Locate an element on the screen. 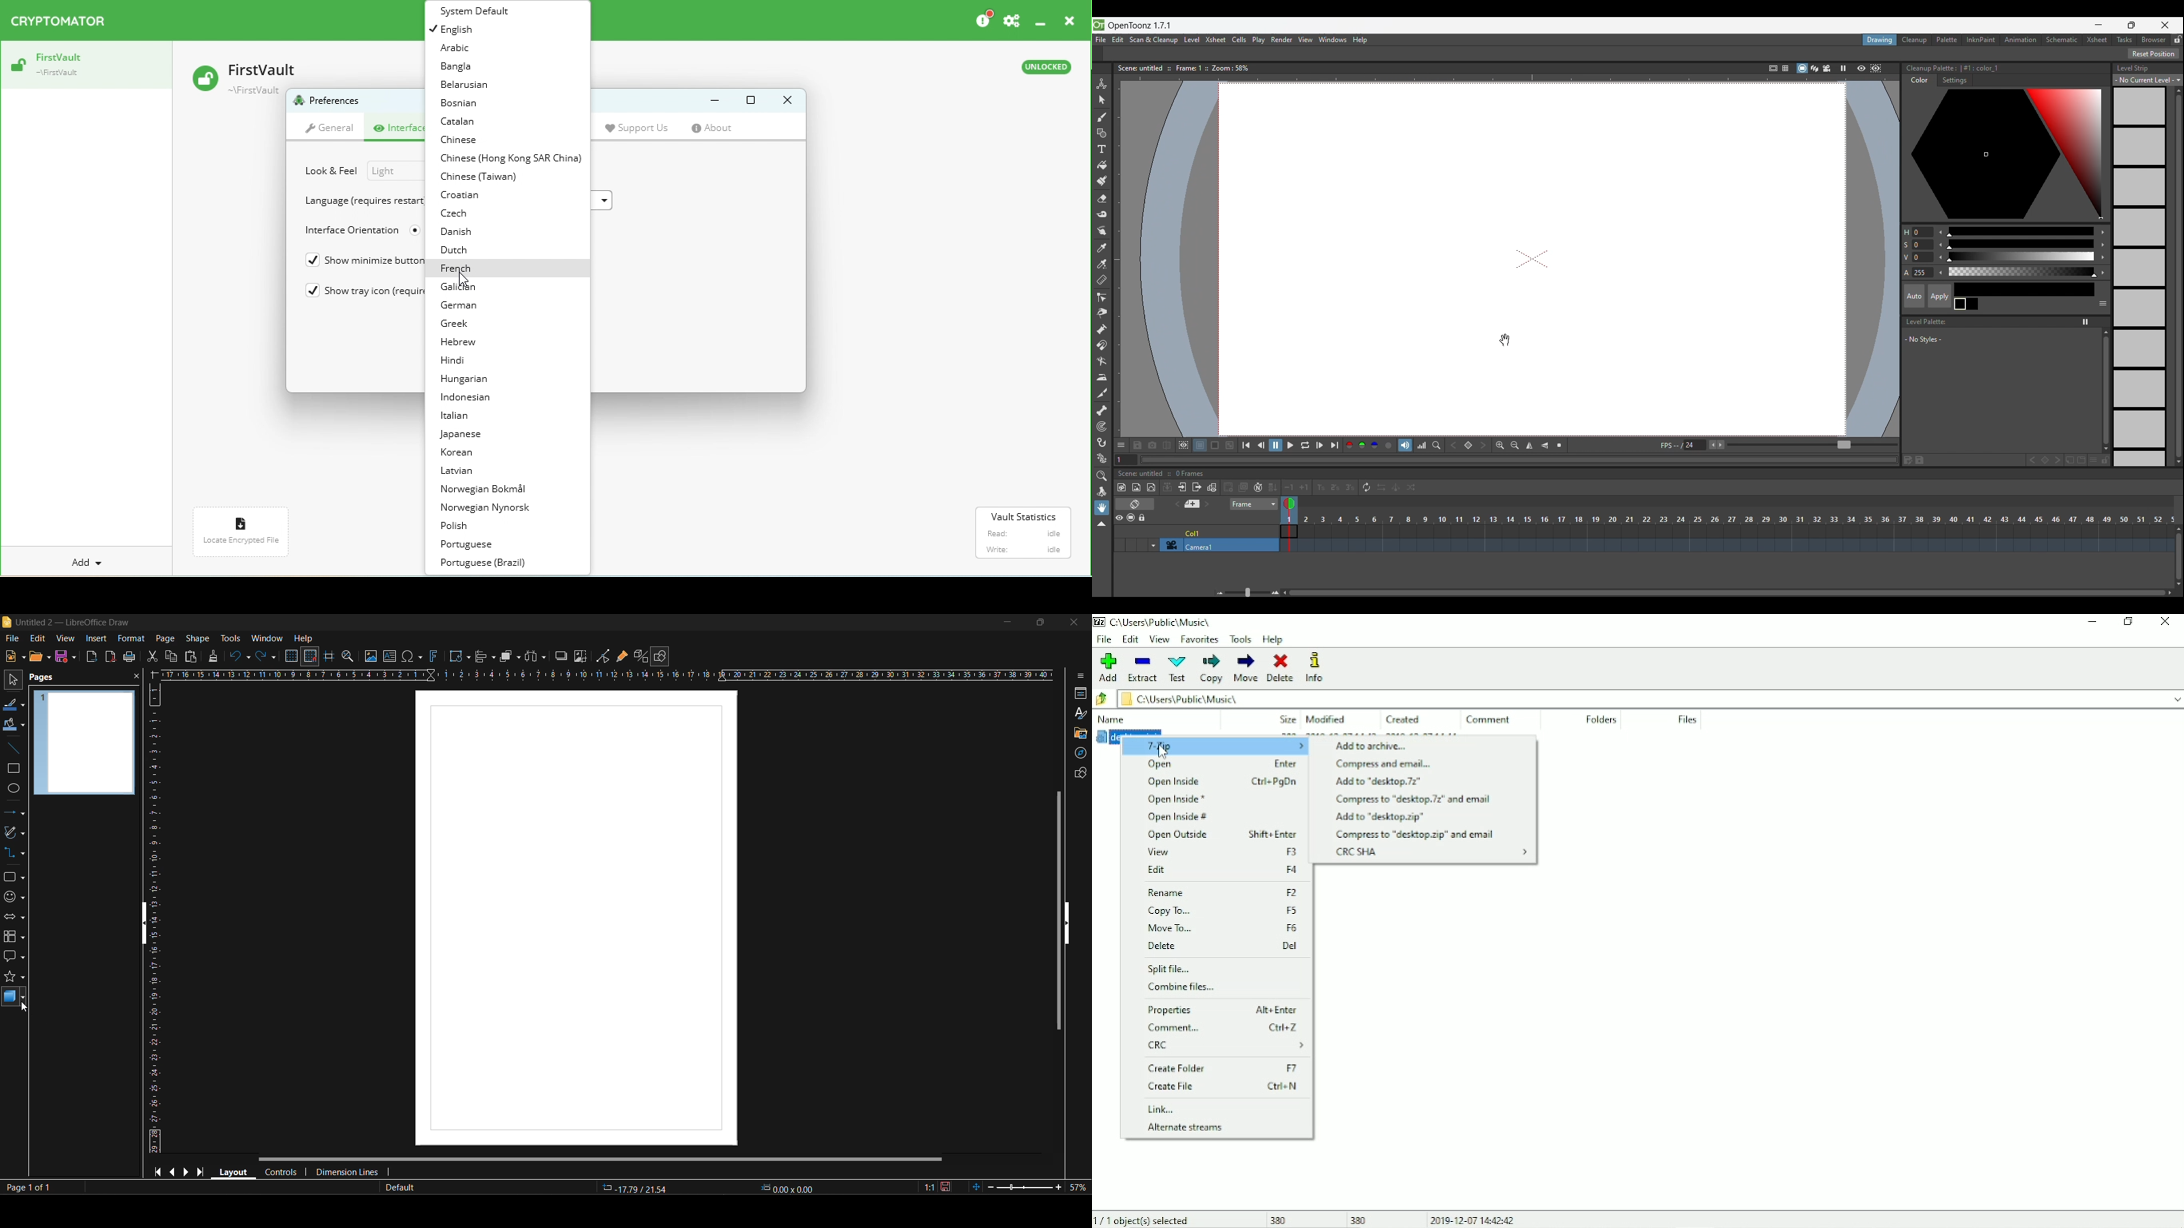 The image size is (2184, 1232). layout is located at coordinates (235, 1172).